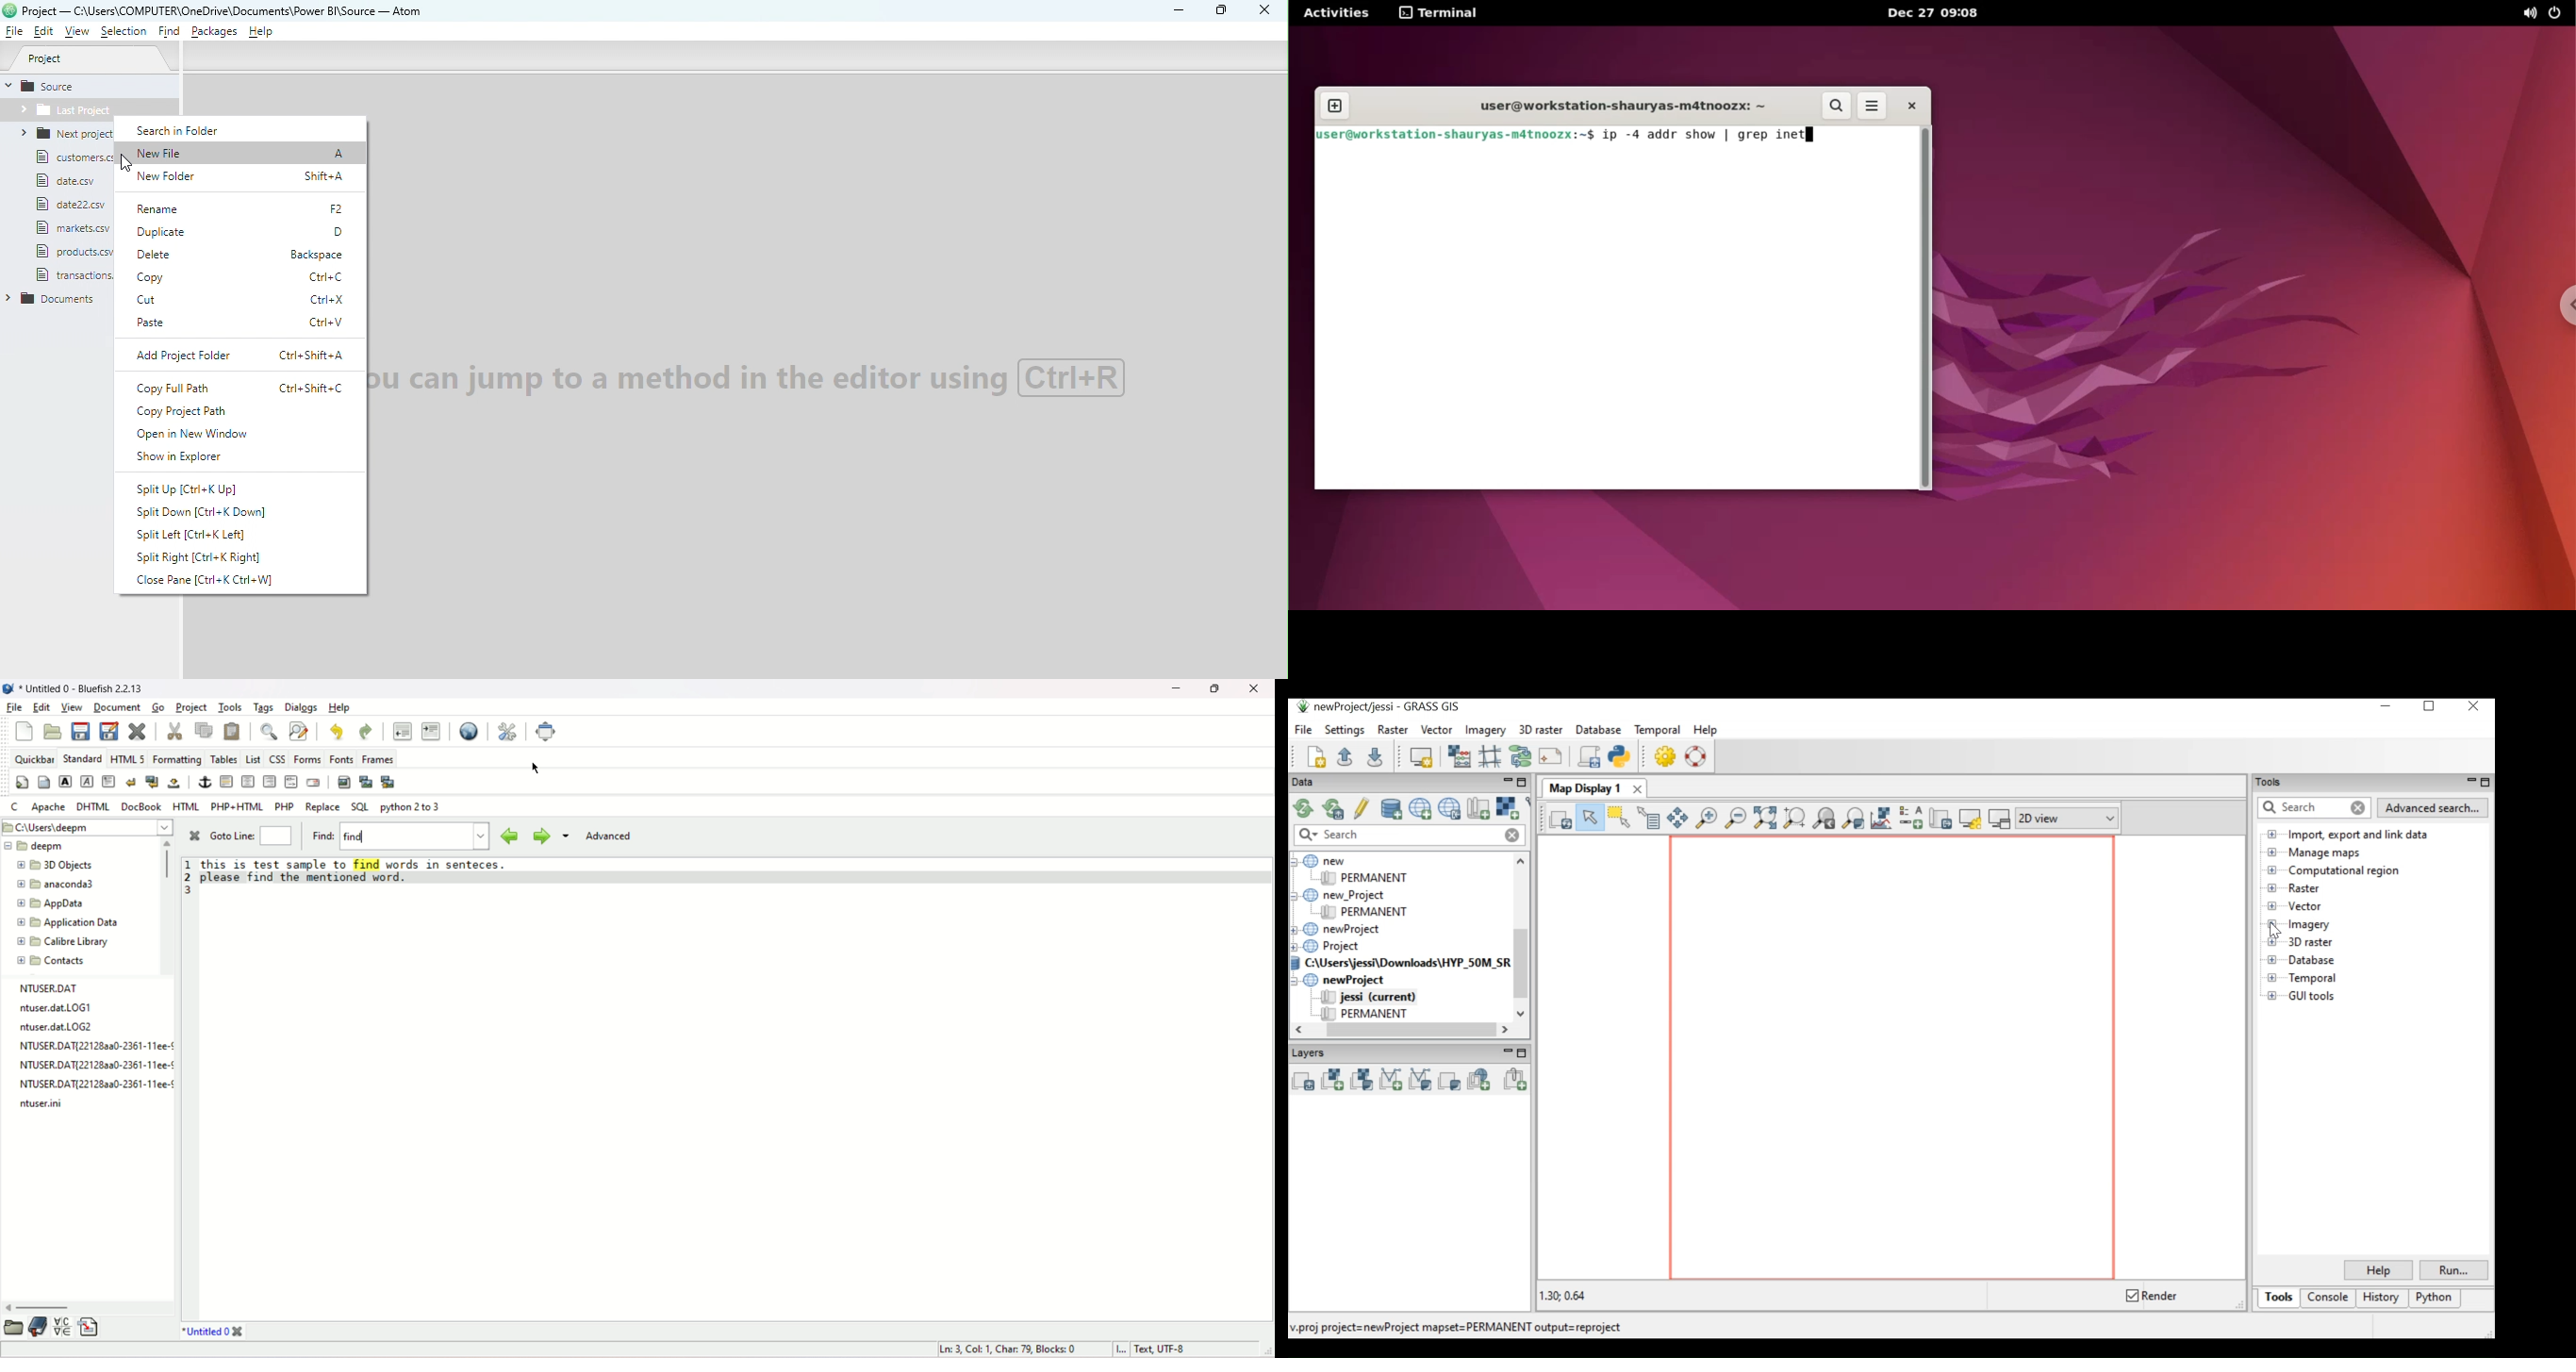 The height and width of the screenshot is (1372, 2576). I want to click on Project, so click(89, 58).